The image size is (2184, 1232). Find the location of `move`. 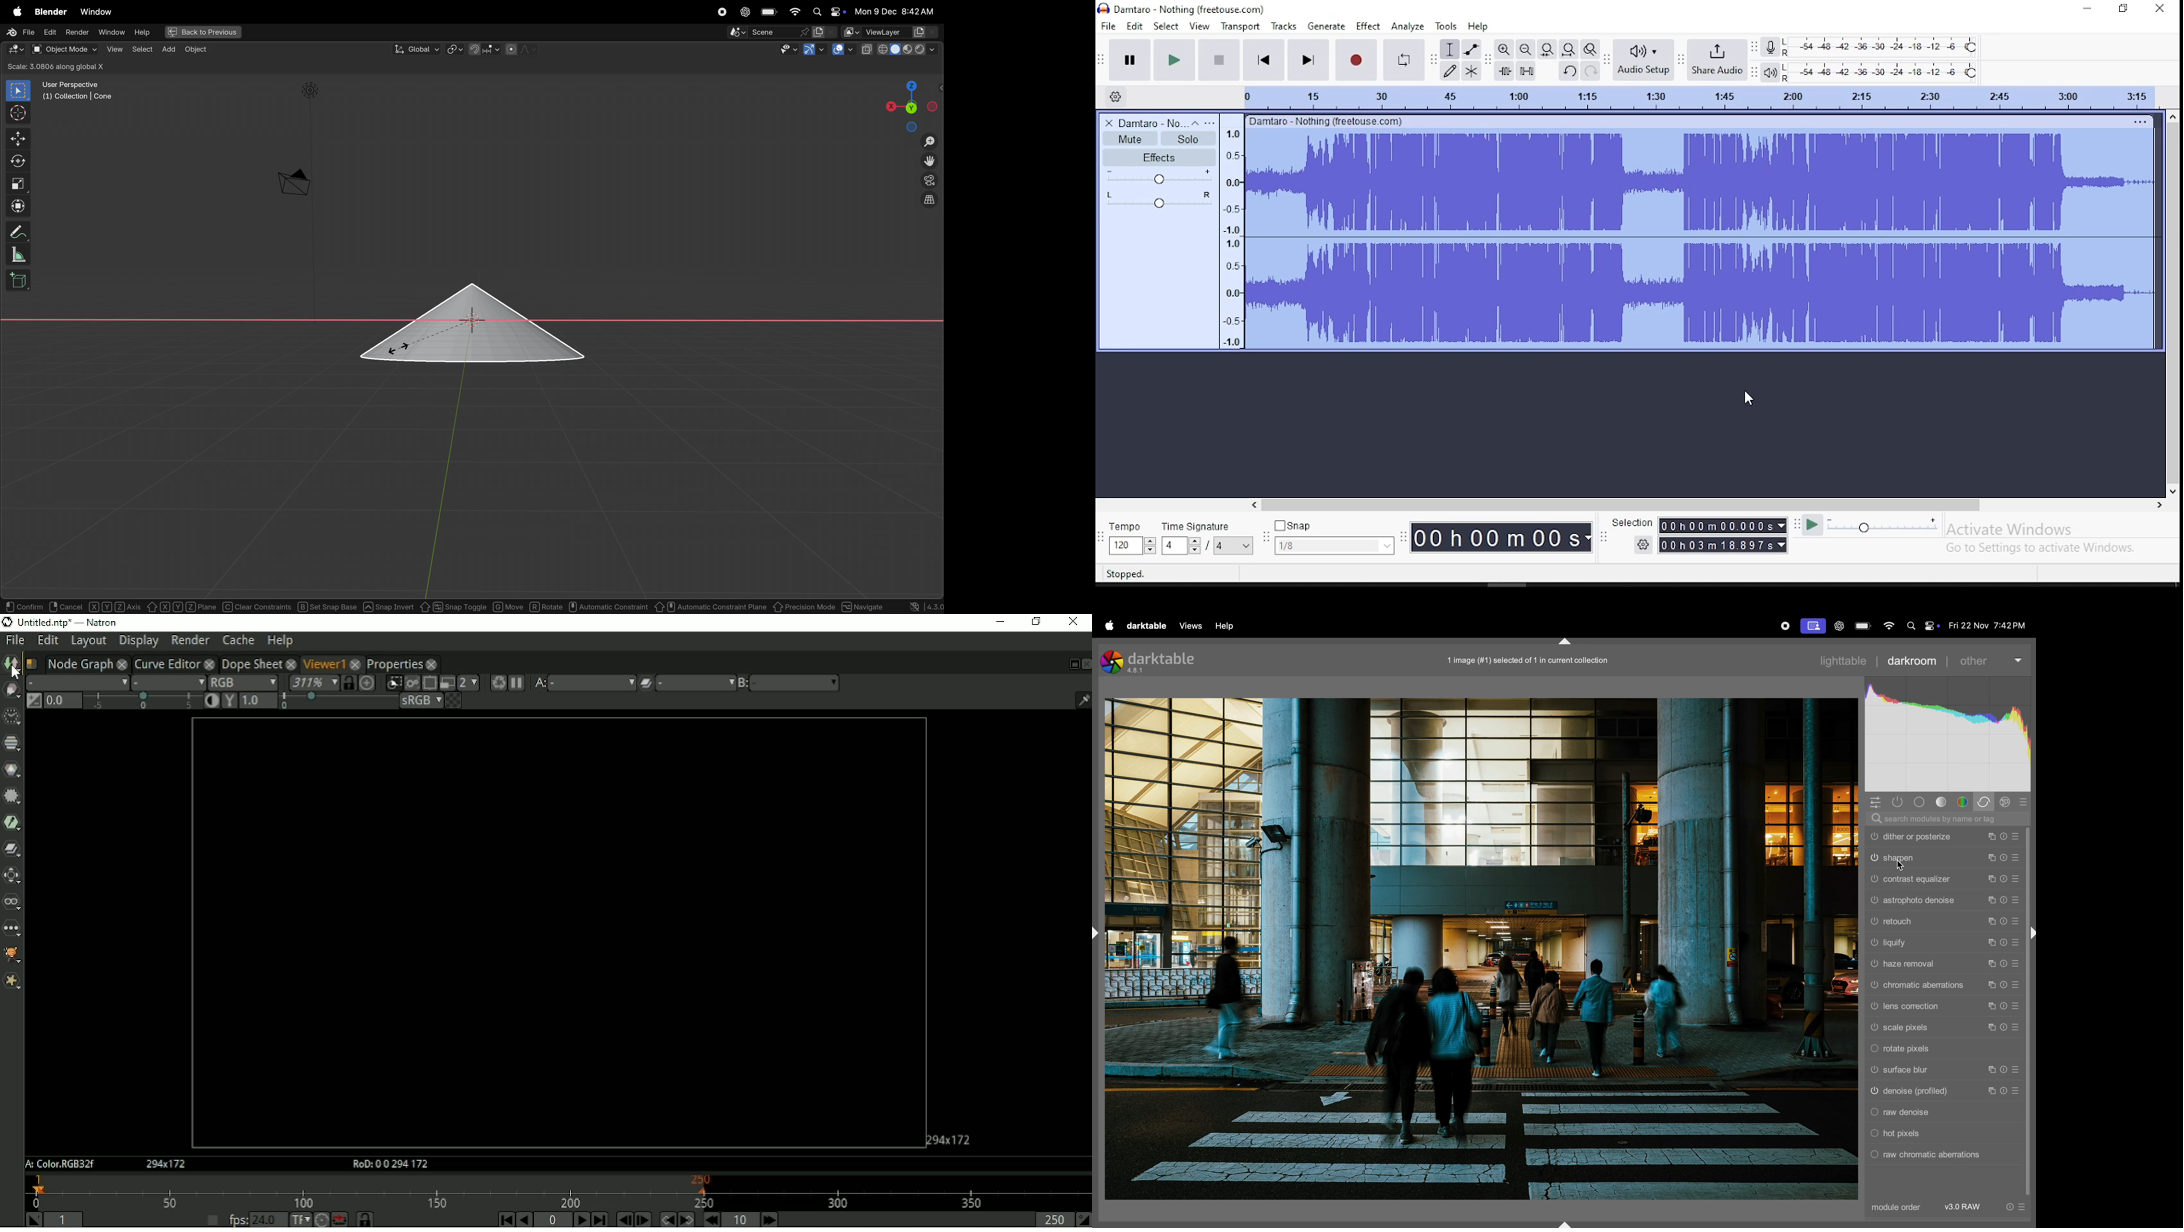

move is located at coordinates (508, 607).